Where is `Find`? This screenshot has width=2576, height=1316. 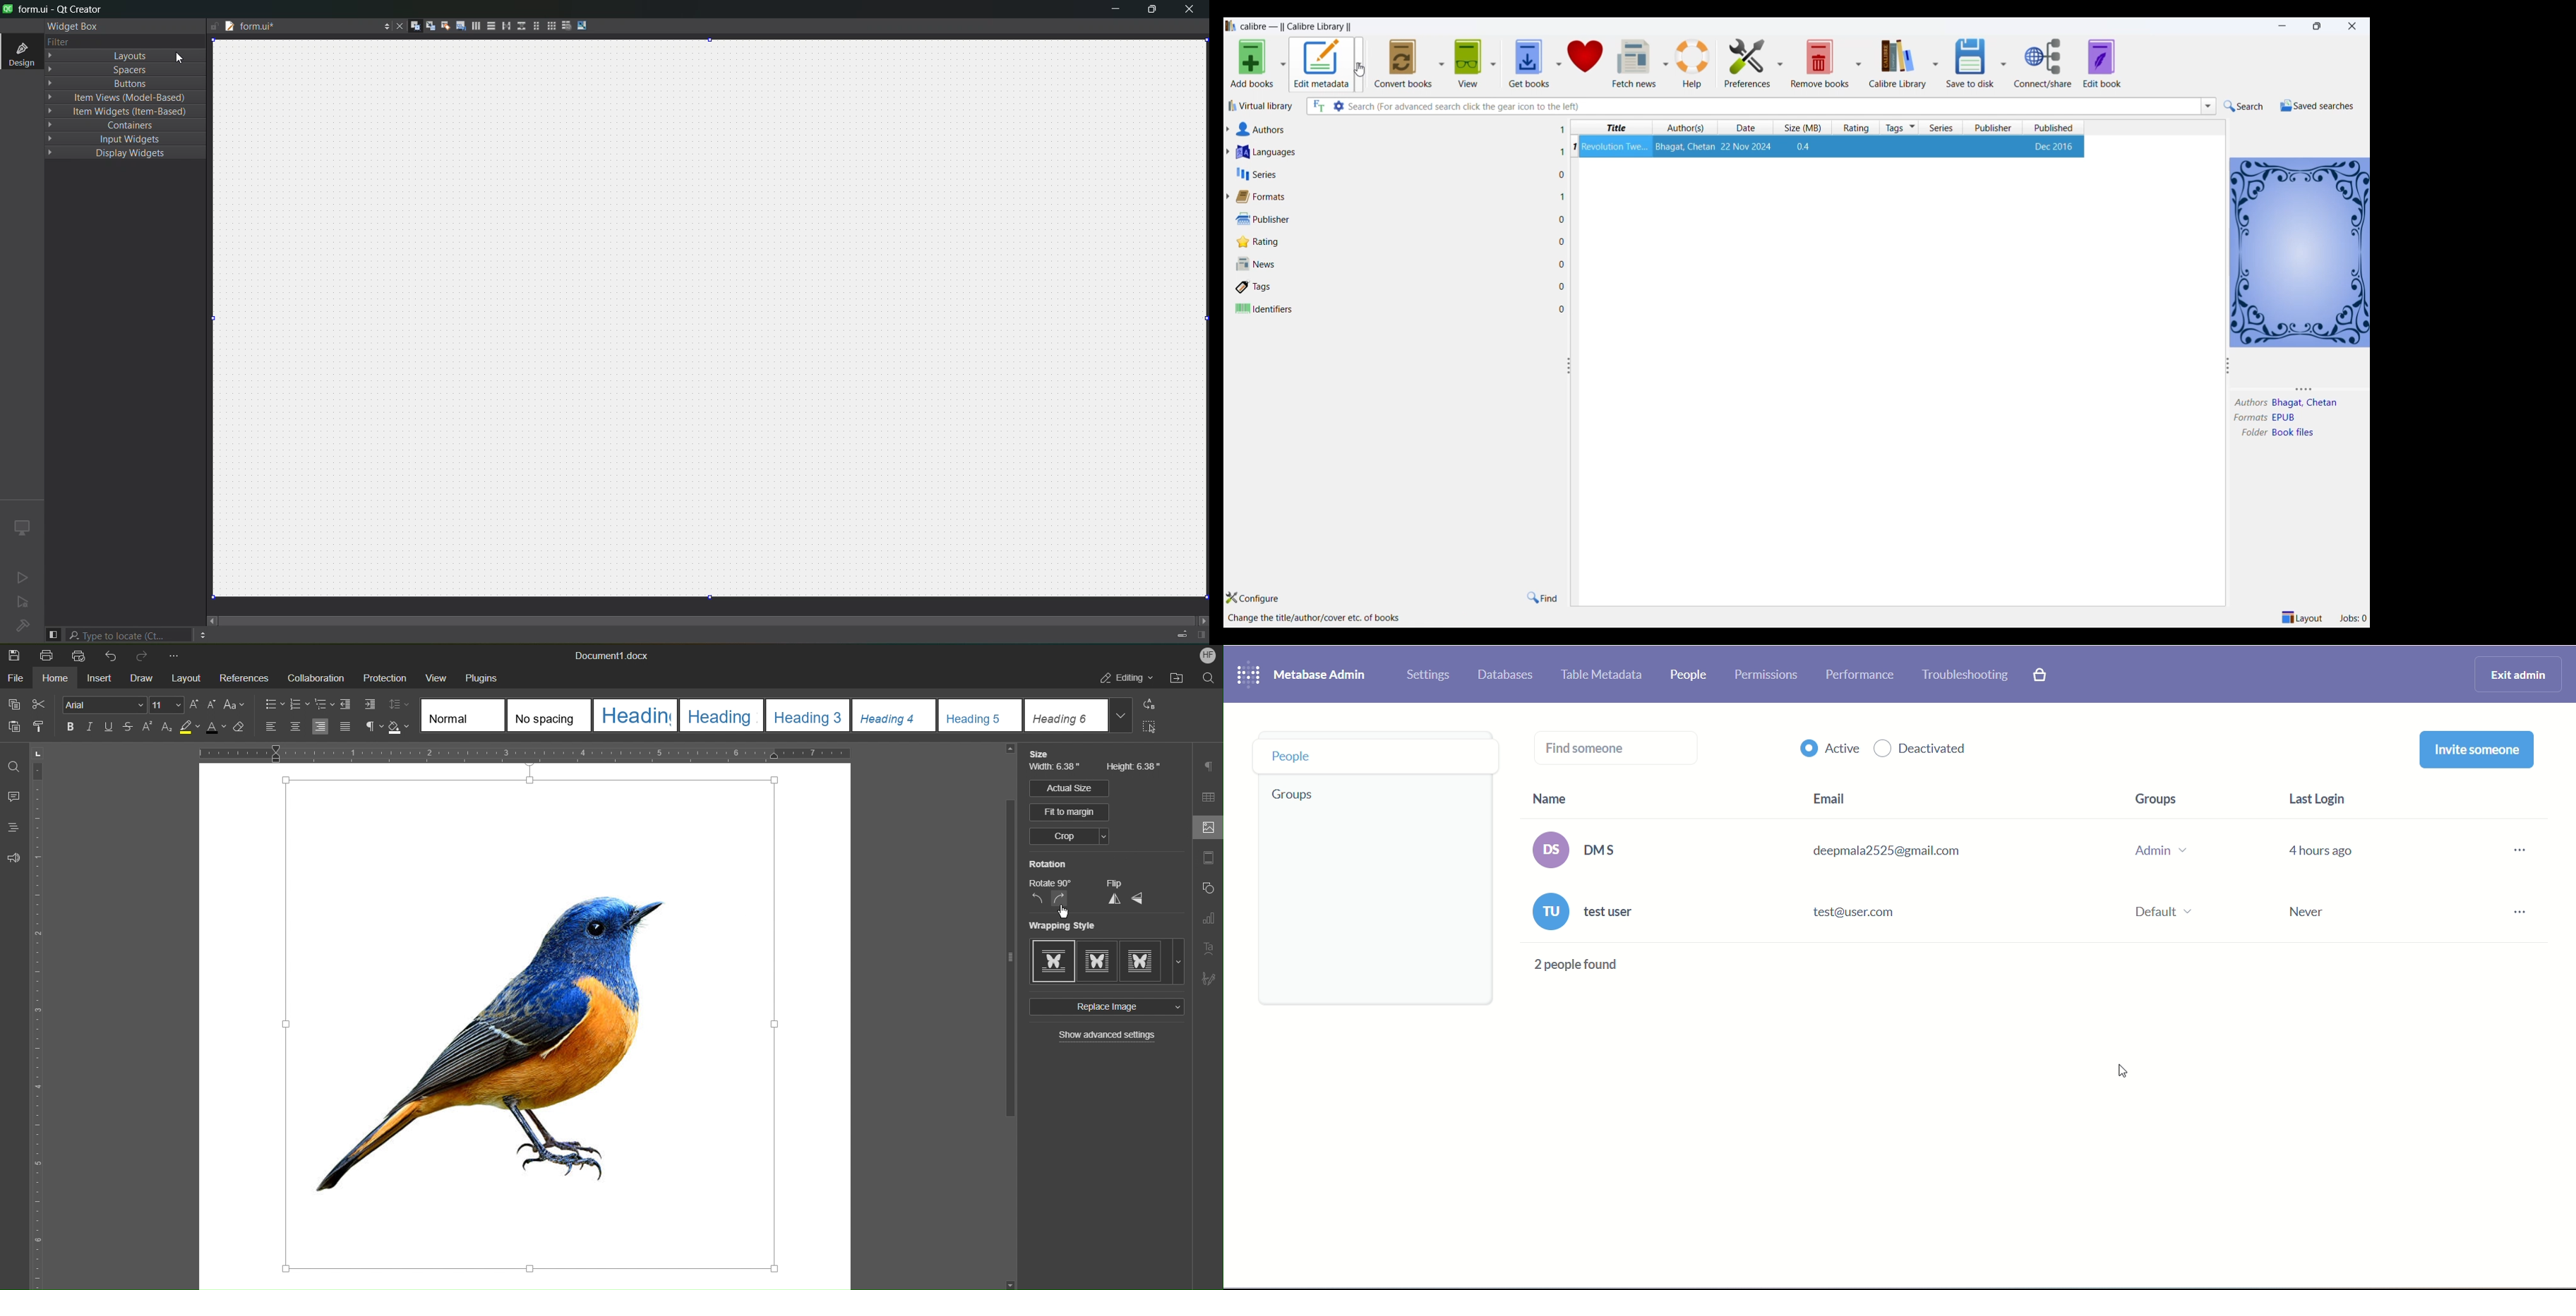 Find is located at coordinates (1207, 678).